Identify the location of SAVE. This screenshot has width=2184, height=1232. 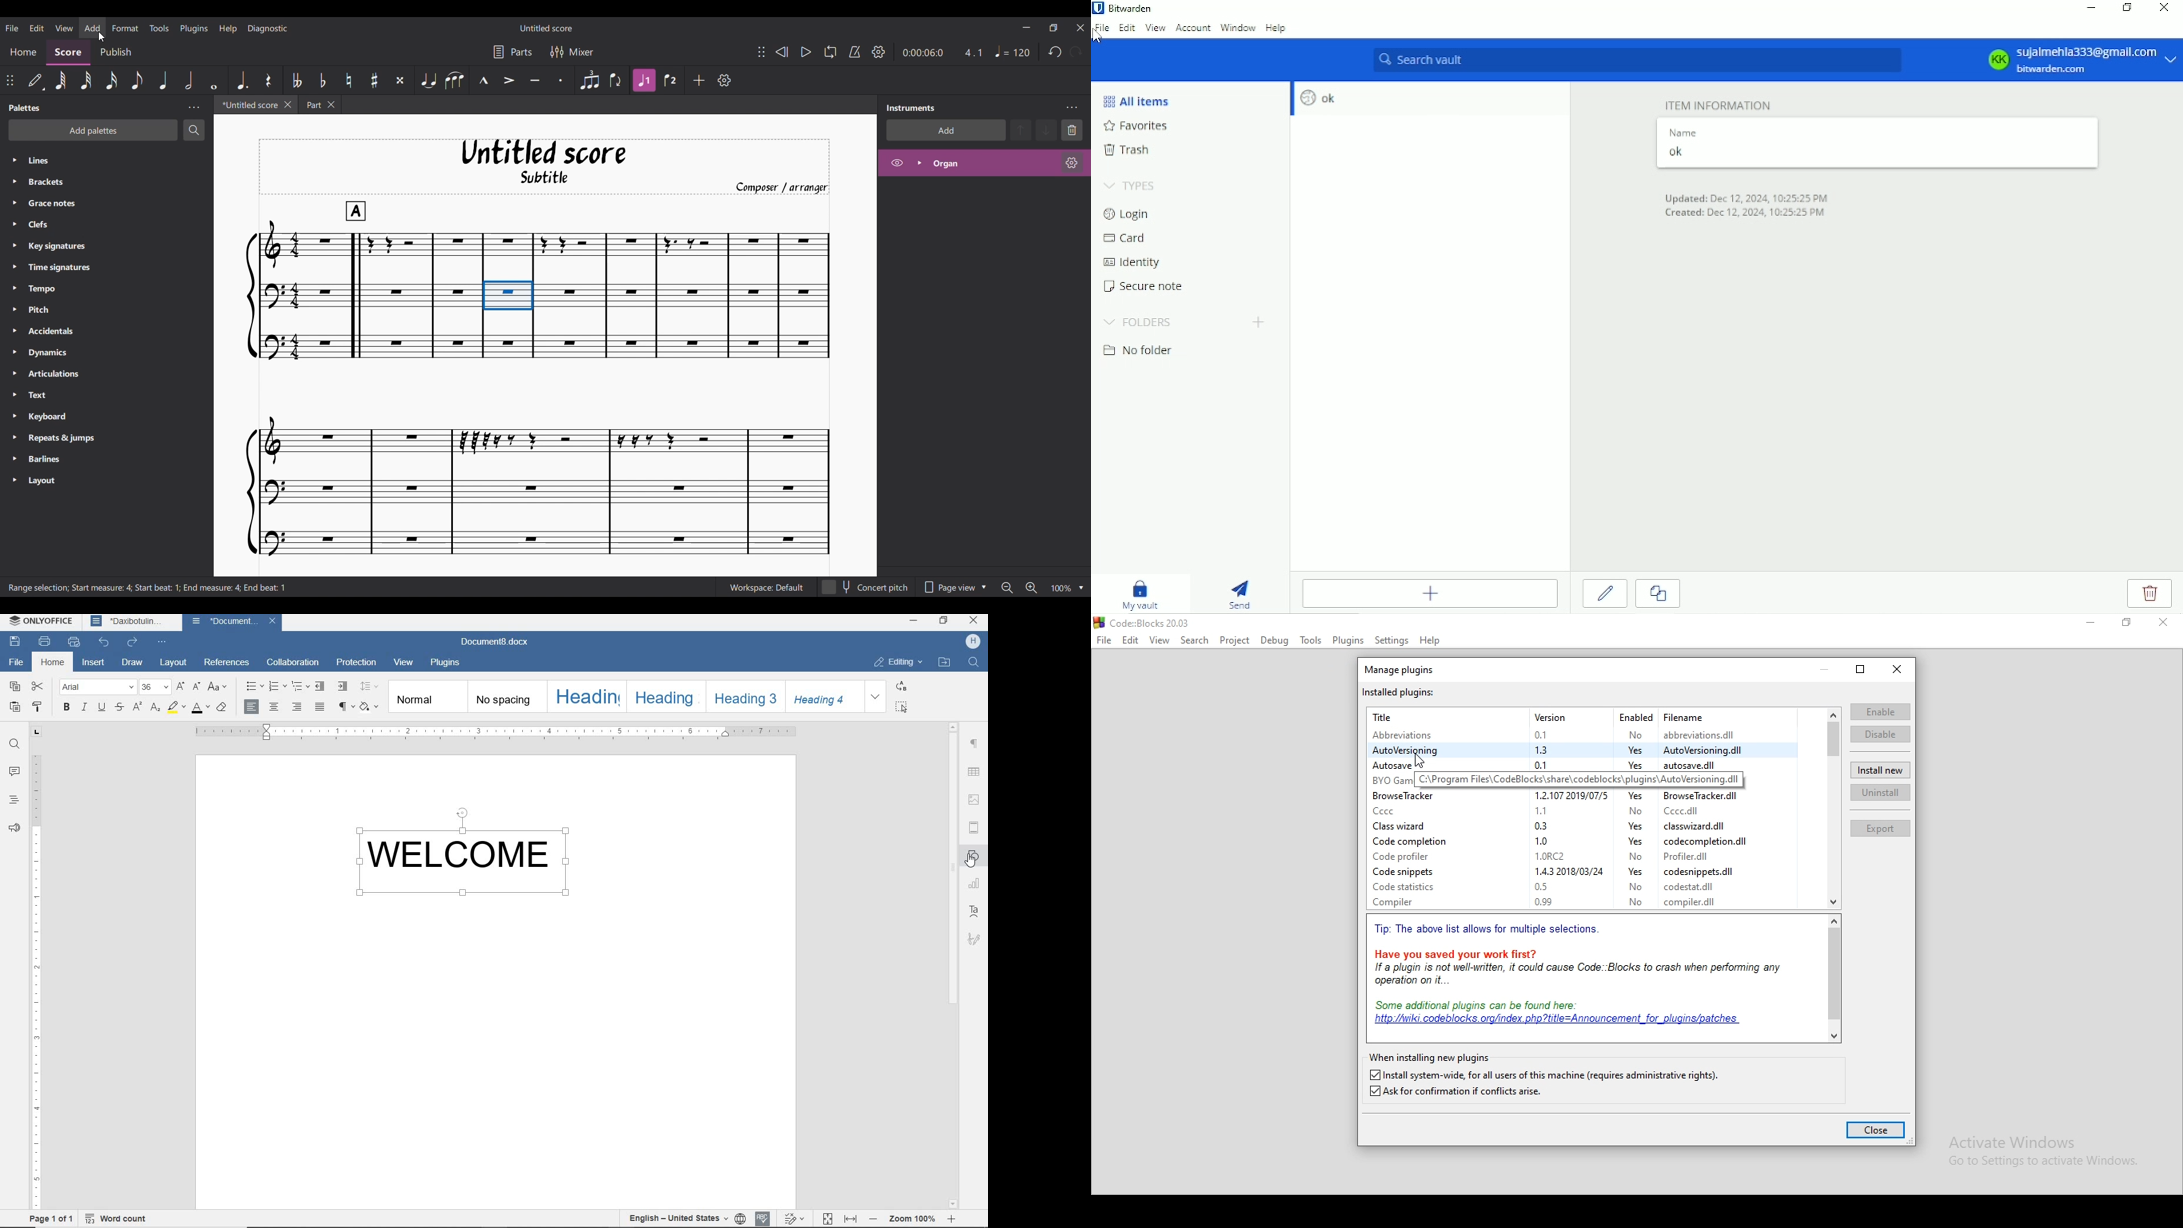
(14, 640).